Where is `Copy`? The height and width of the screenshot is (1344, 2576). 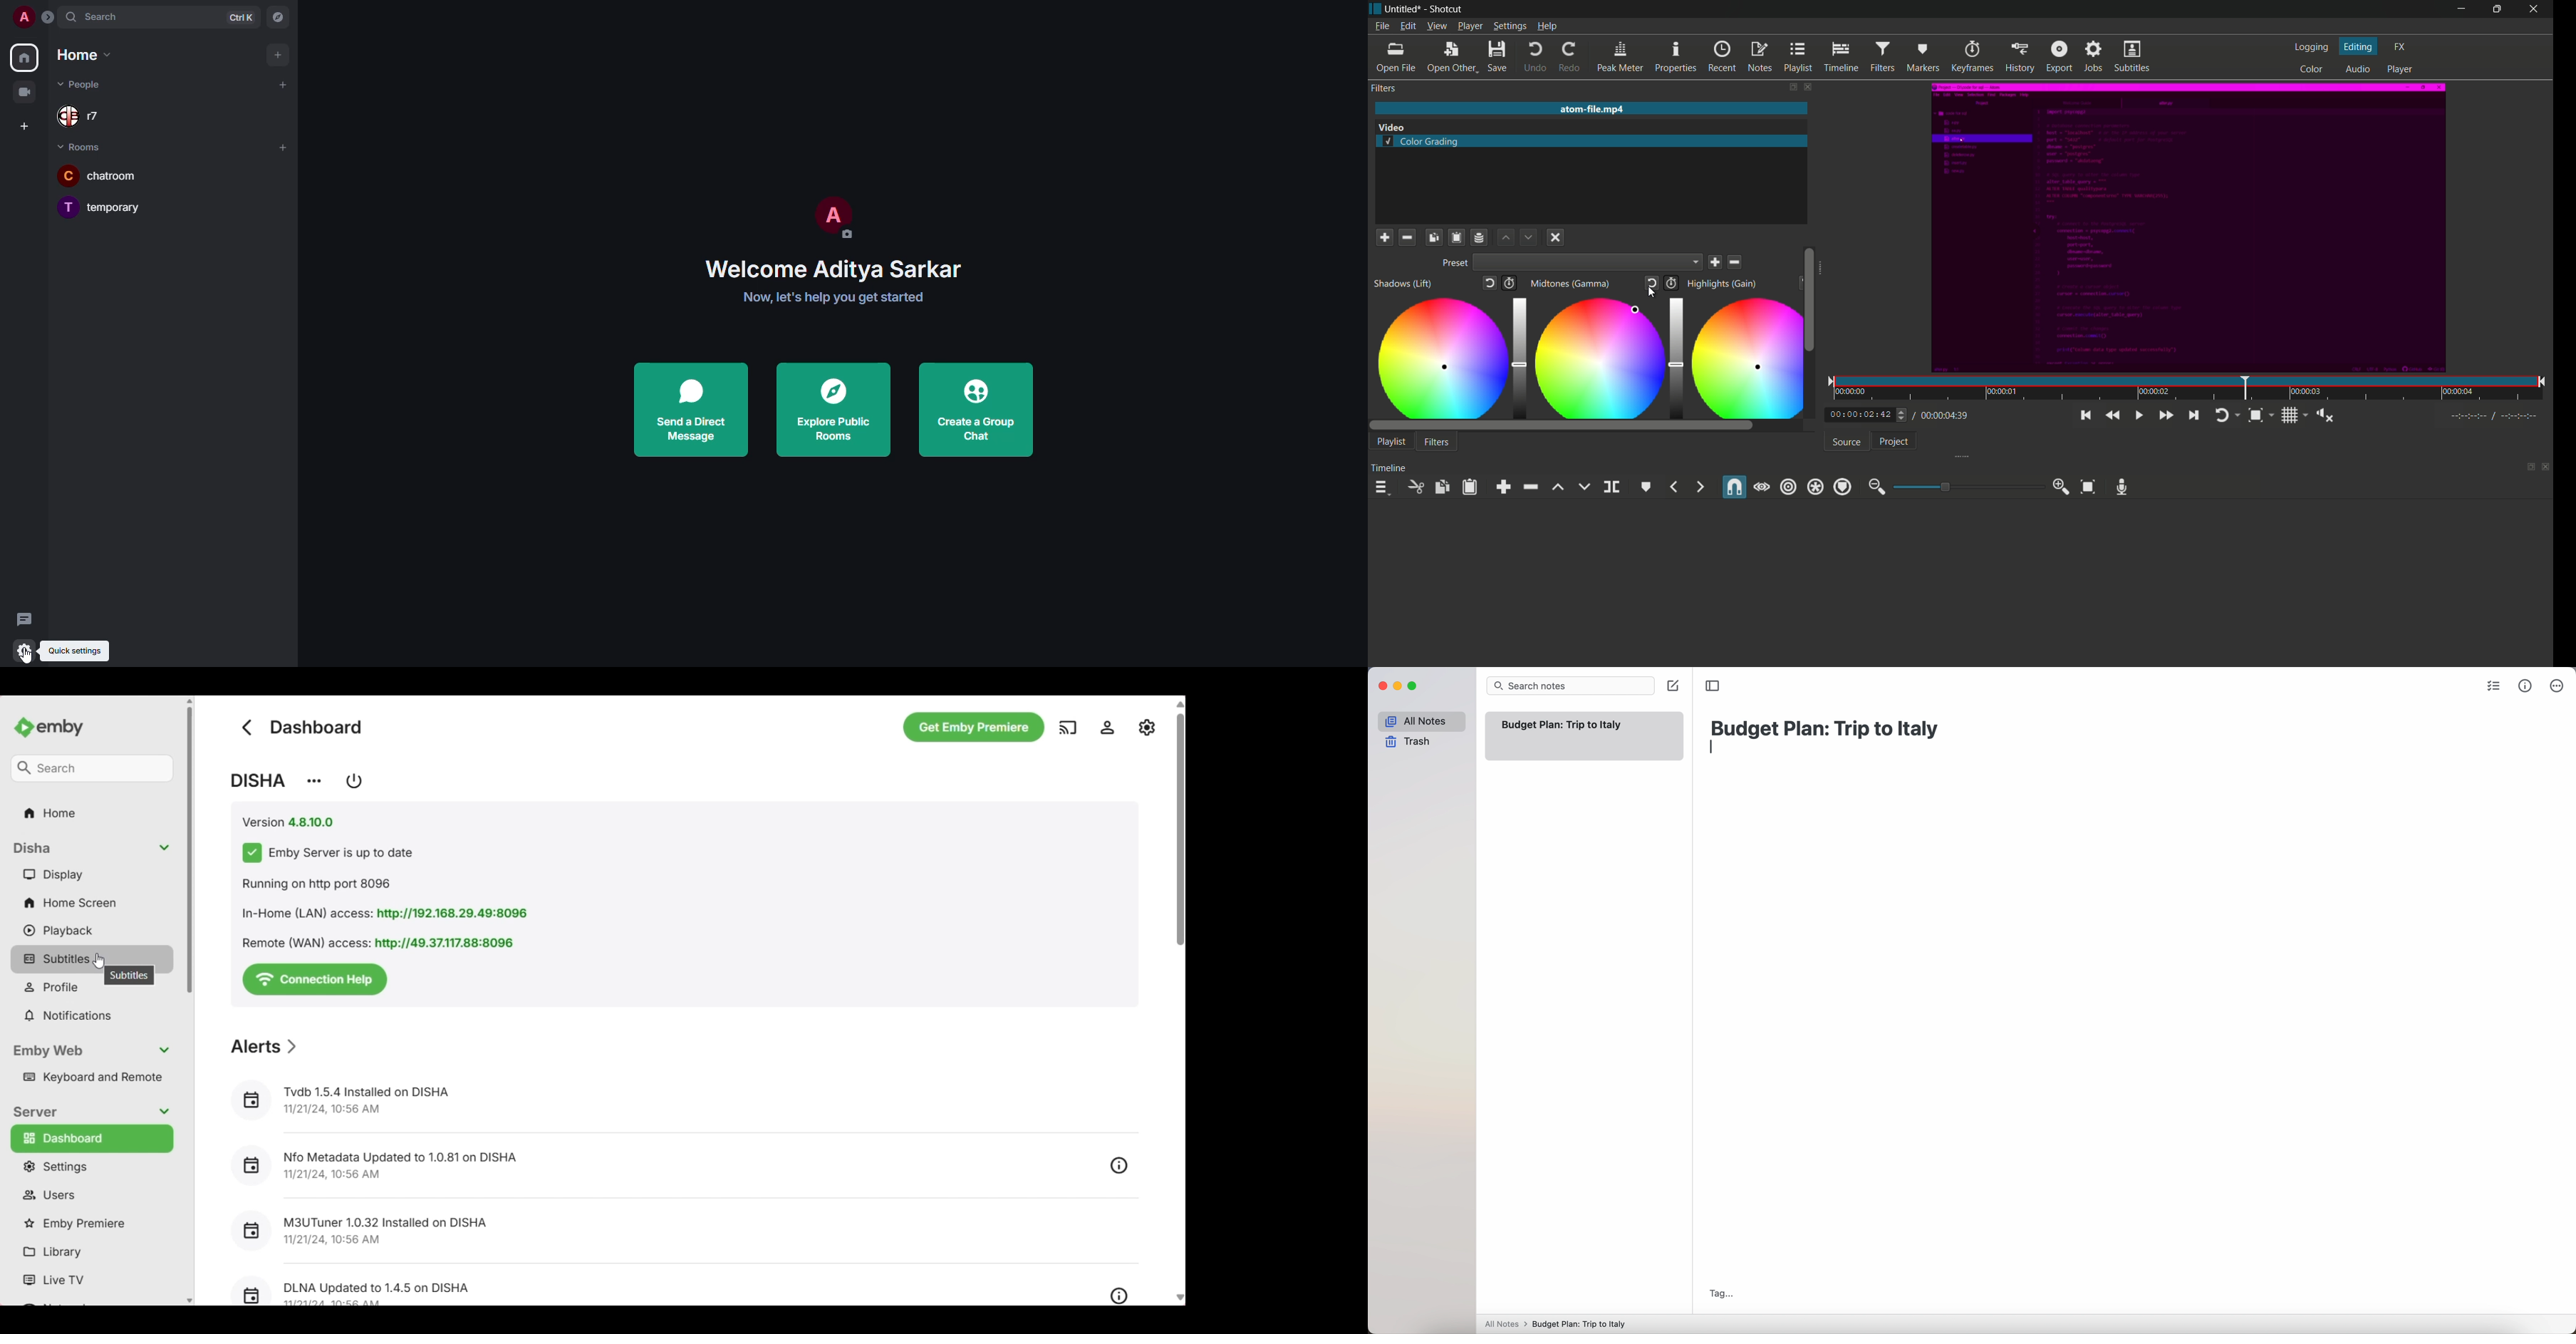 Copy is located at coordinates (1434, 237).